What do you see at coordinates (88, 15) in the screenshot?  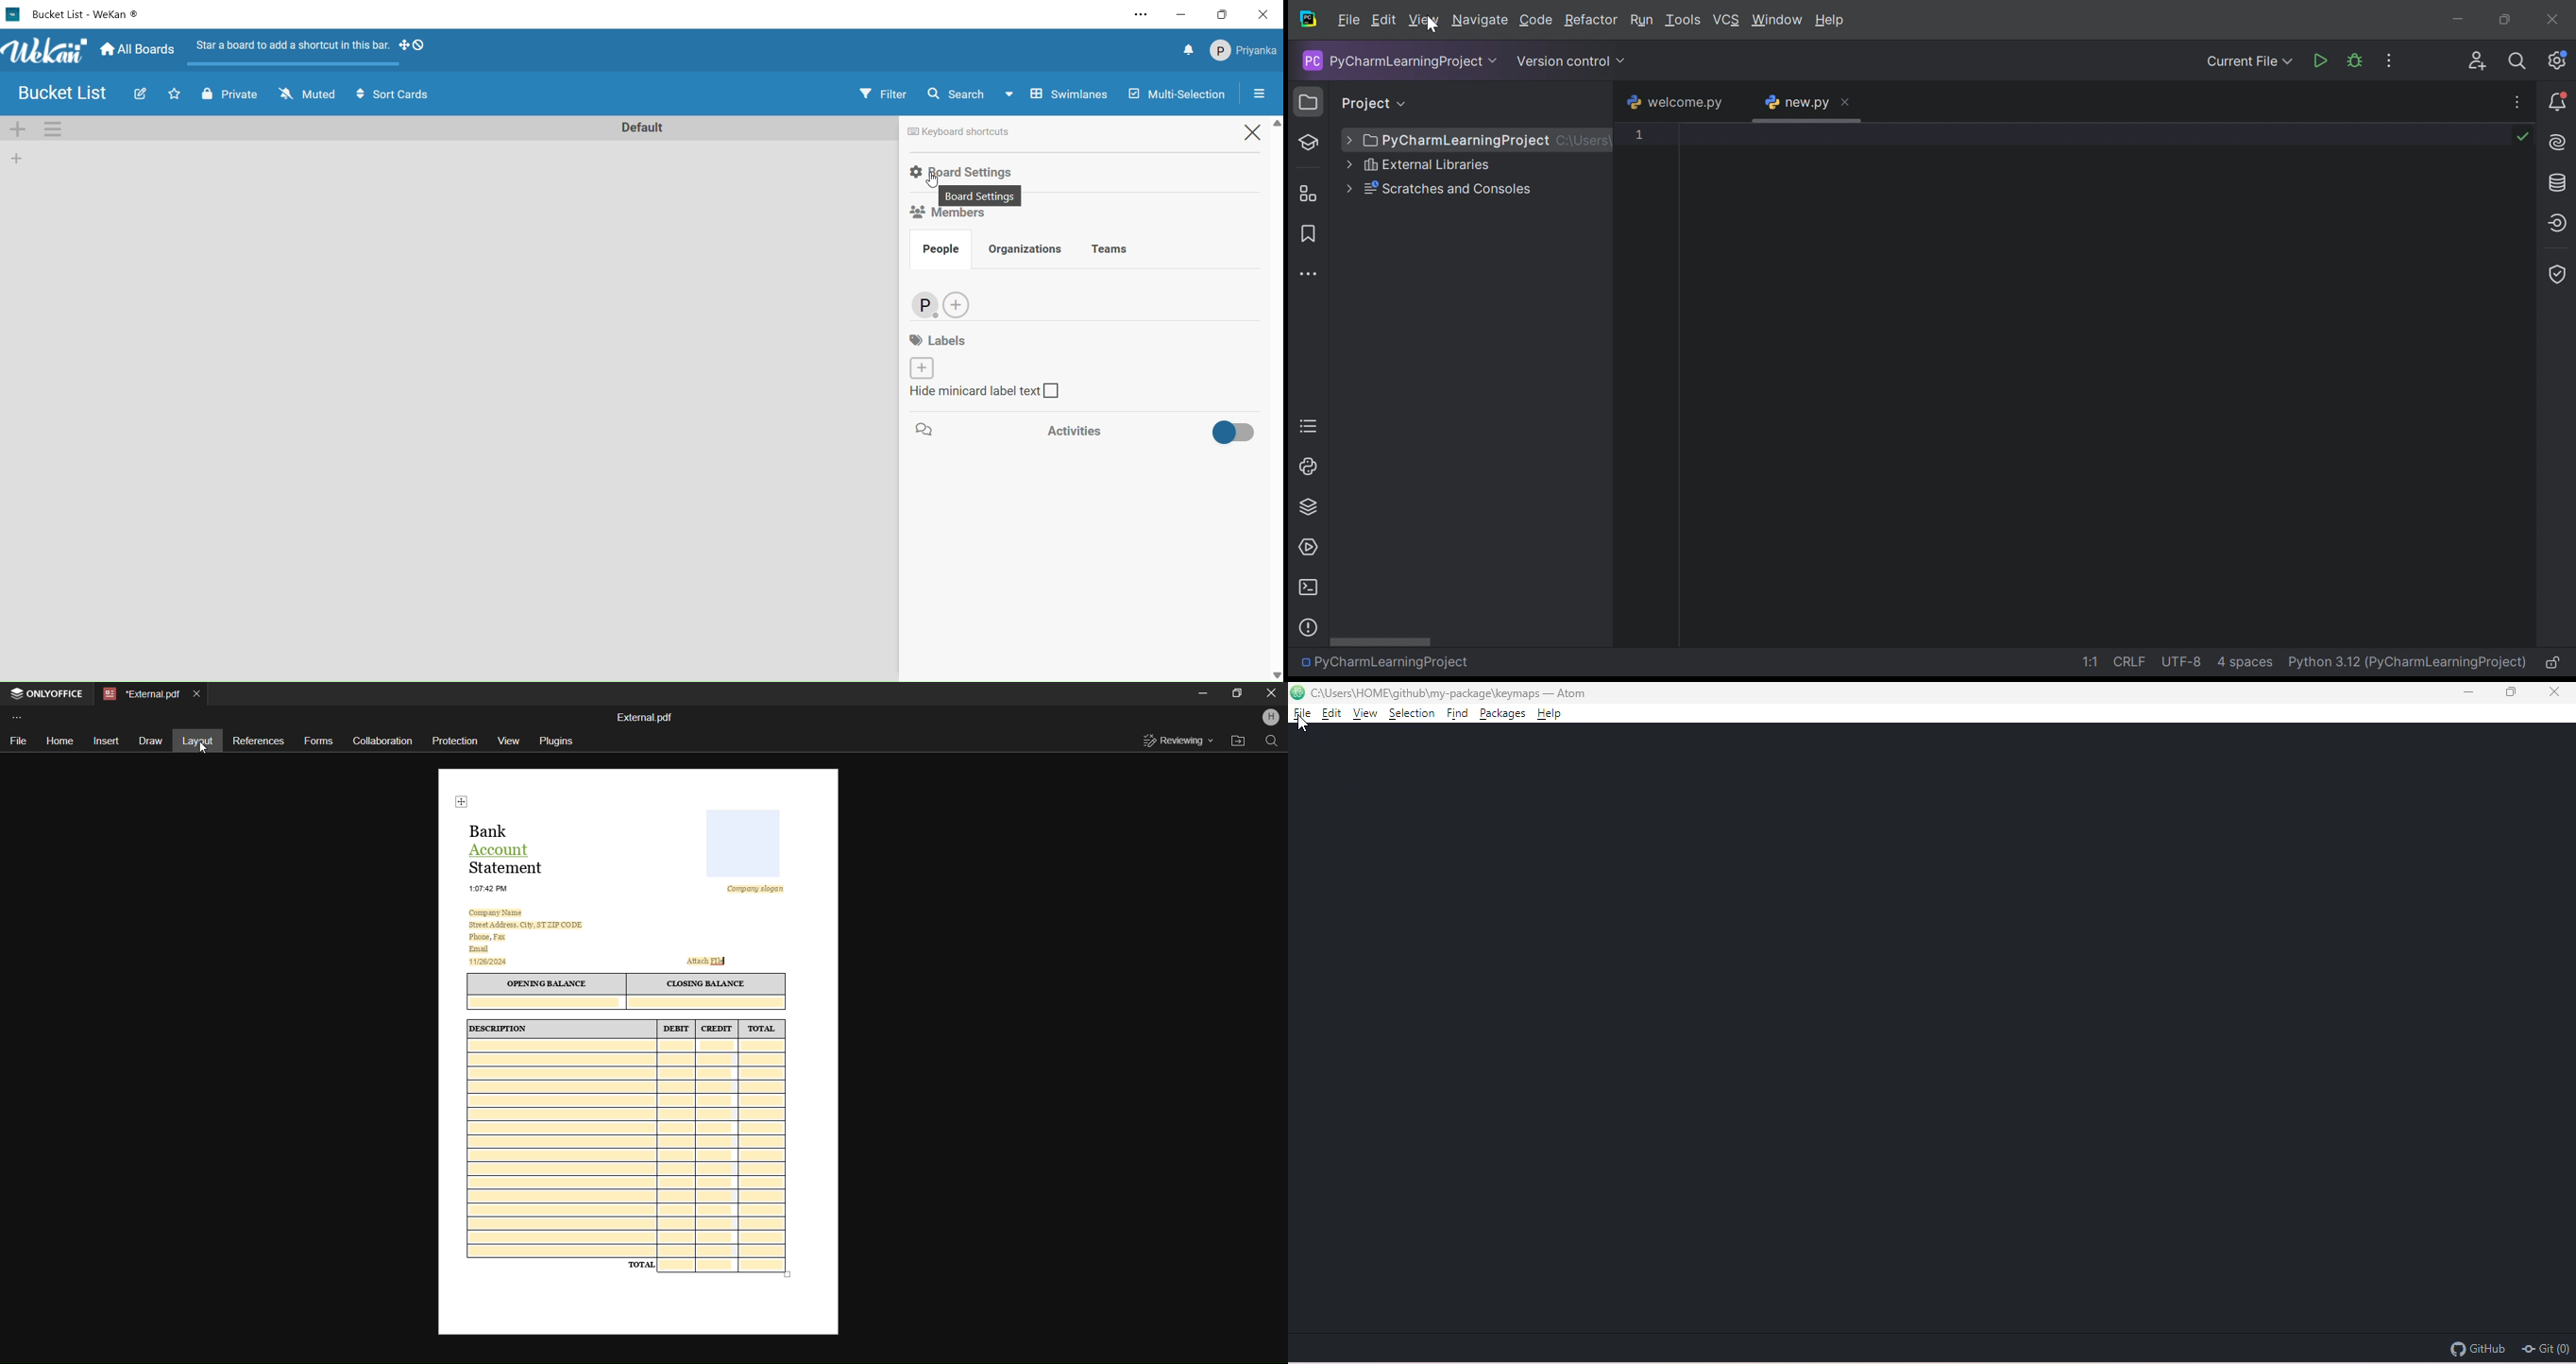 I see `board name` at bounding box center [88, 15].